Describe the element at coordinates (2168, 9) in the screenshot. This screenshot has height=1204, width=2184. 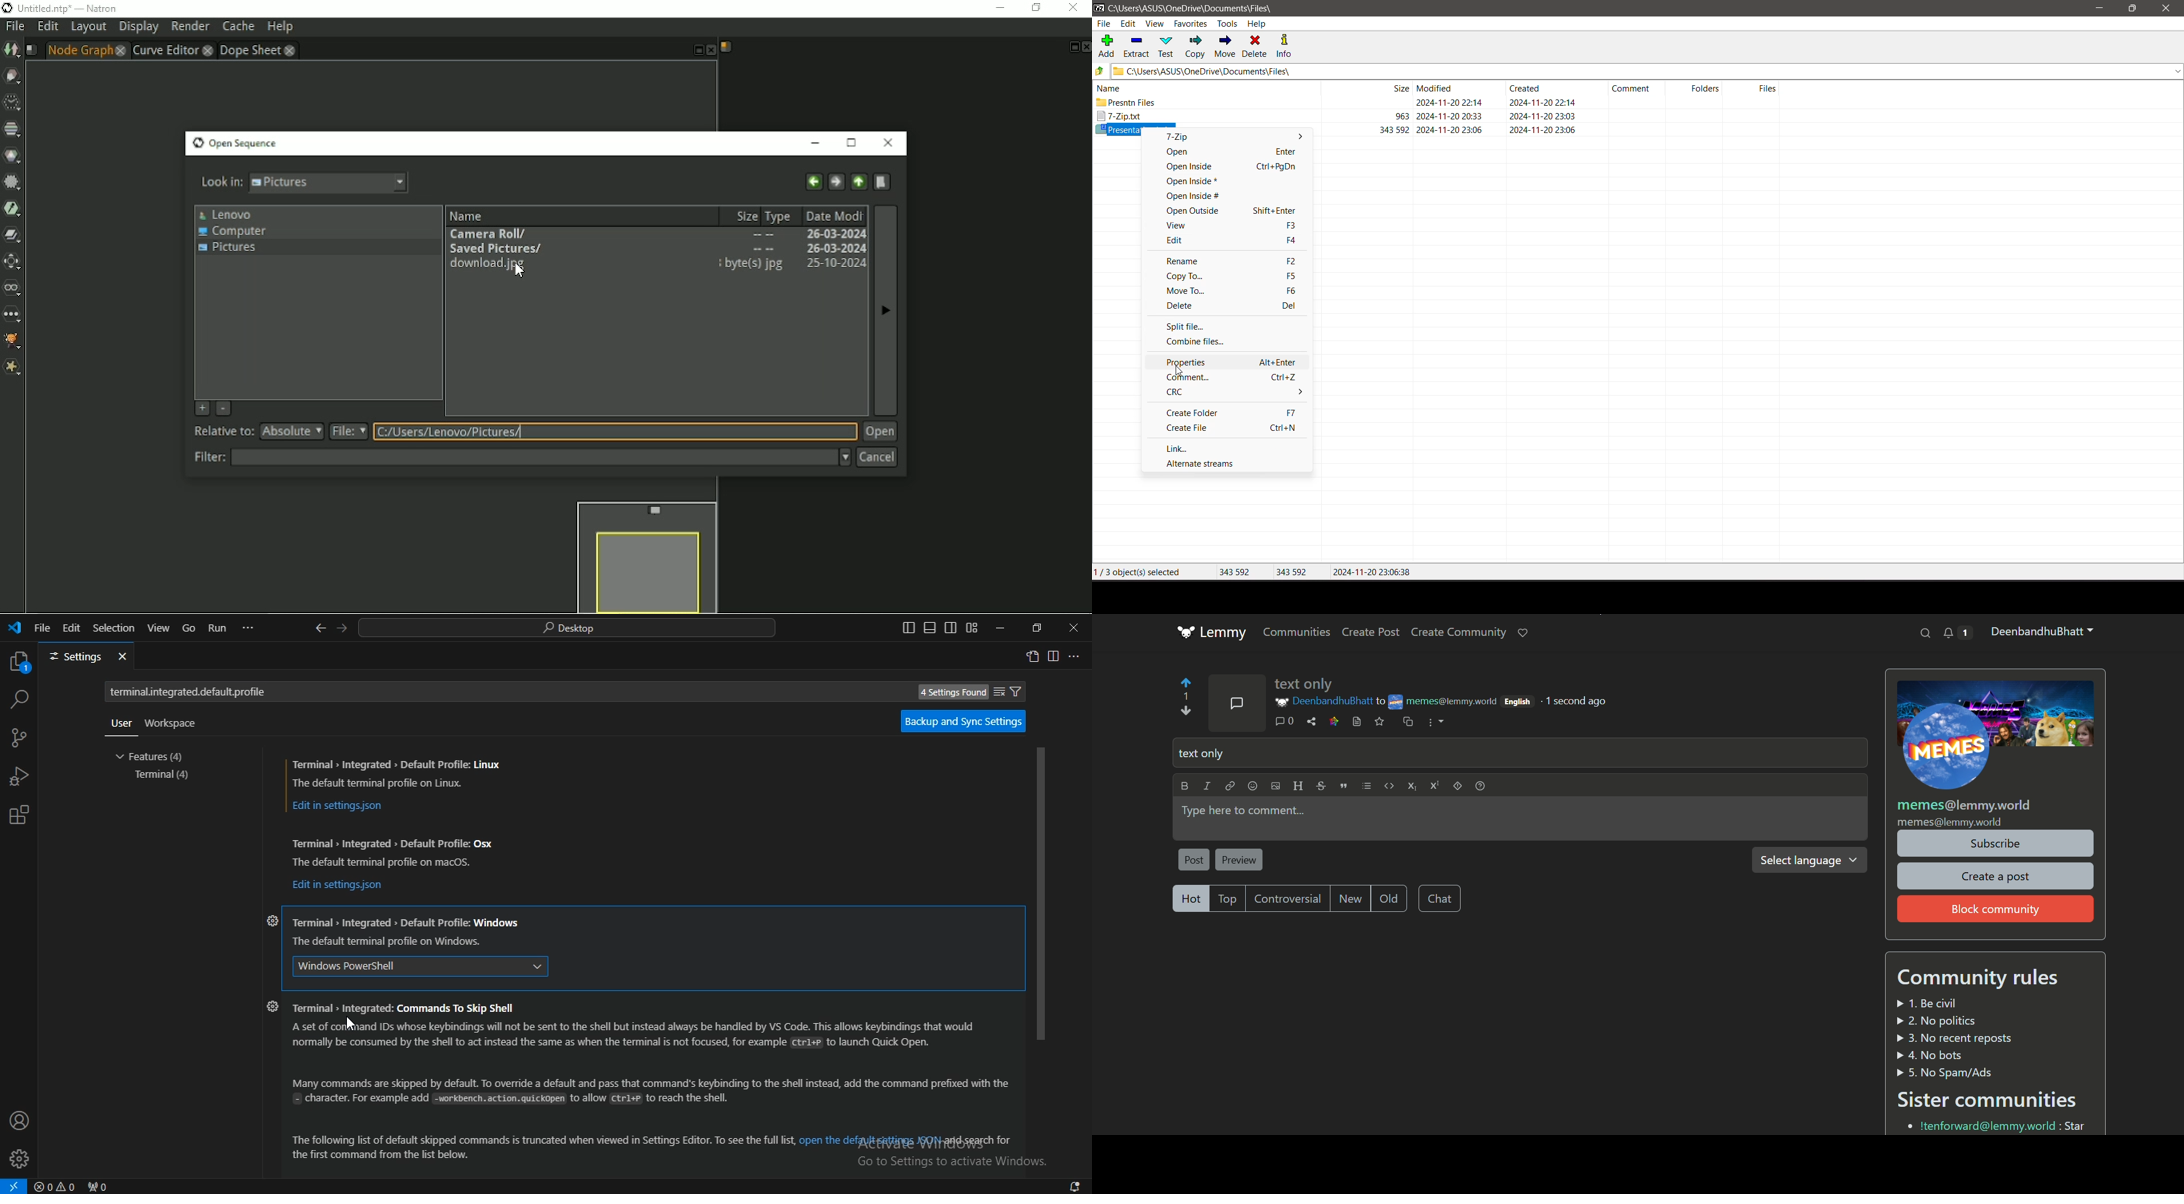
I see `Close` at that location.